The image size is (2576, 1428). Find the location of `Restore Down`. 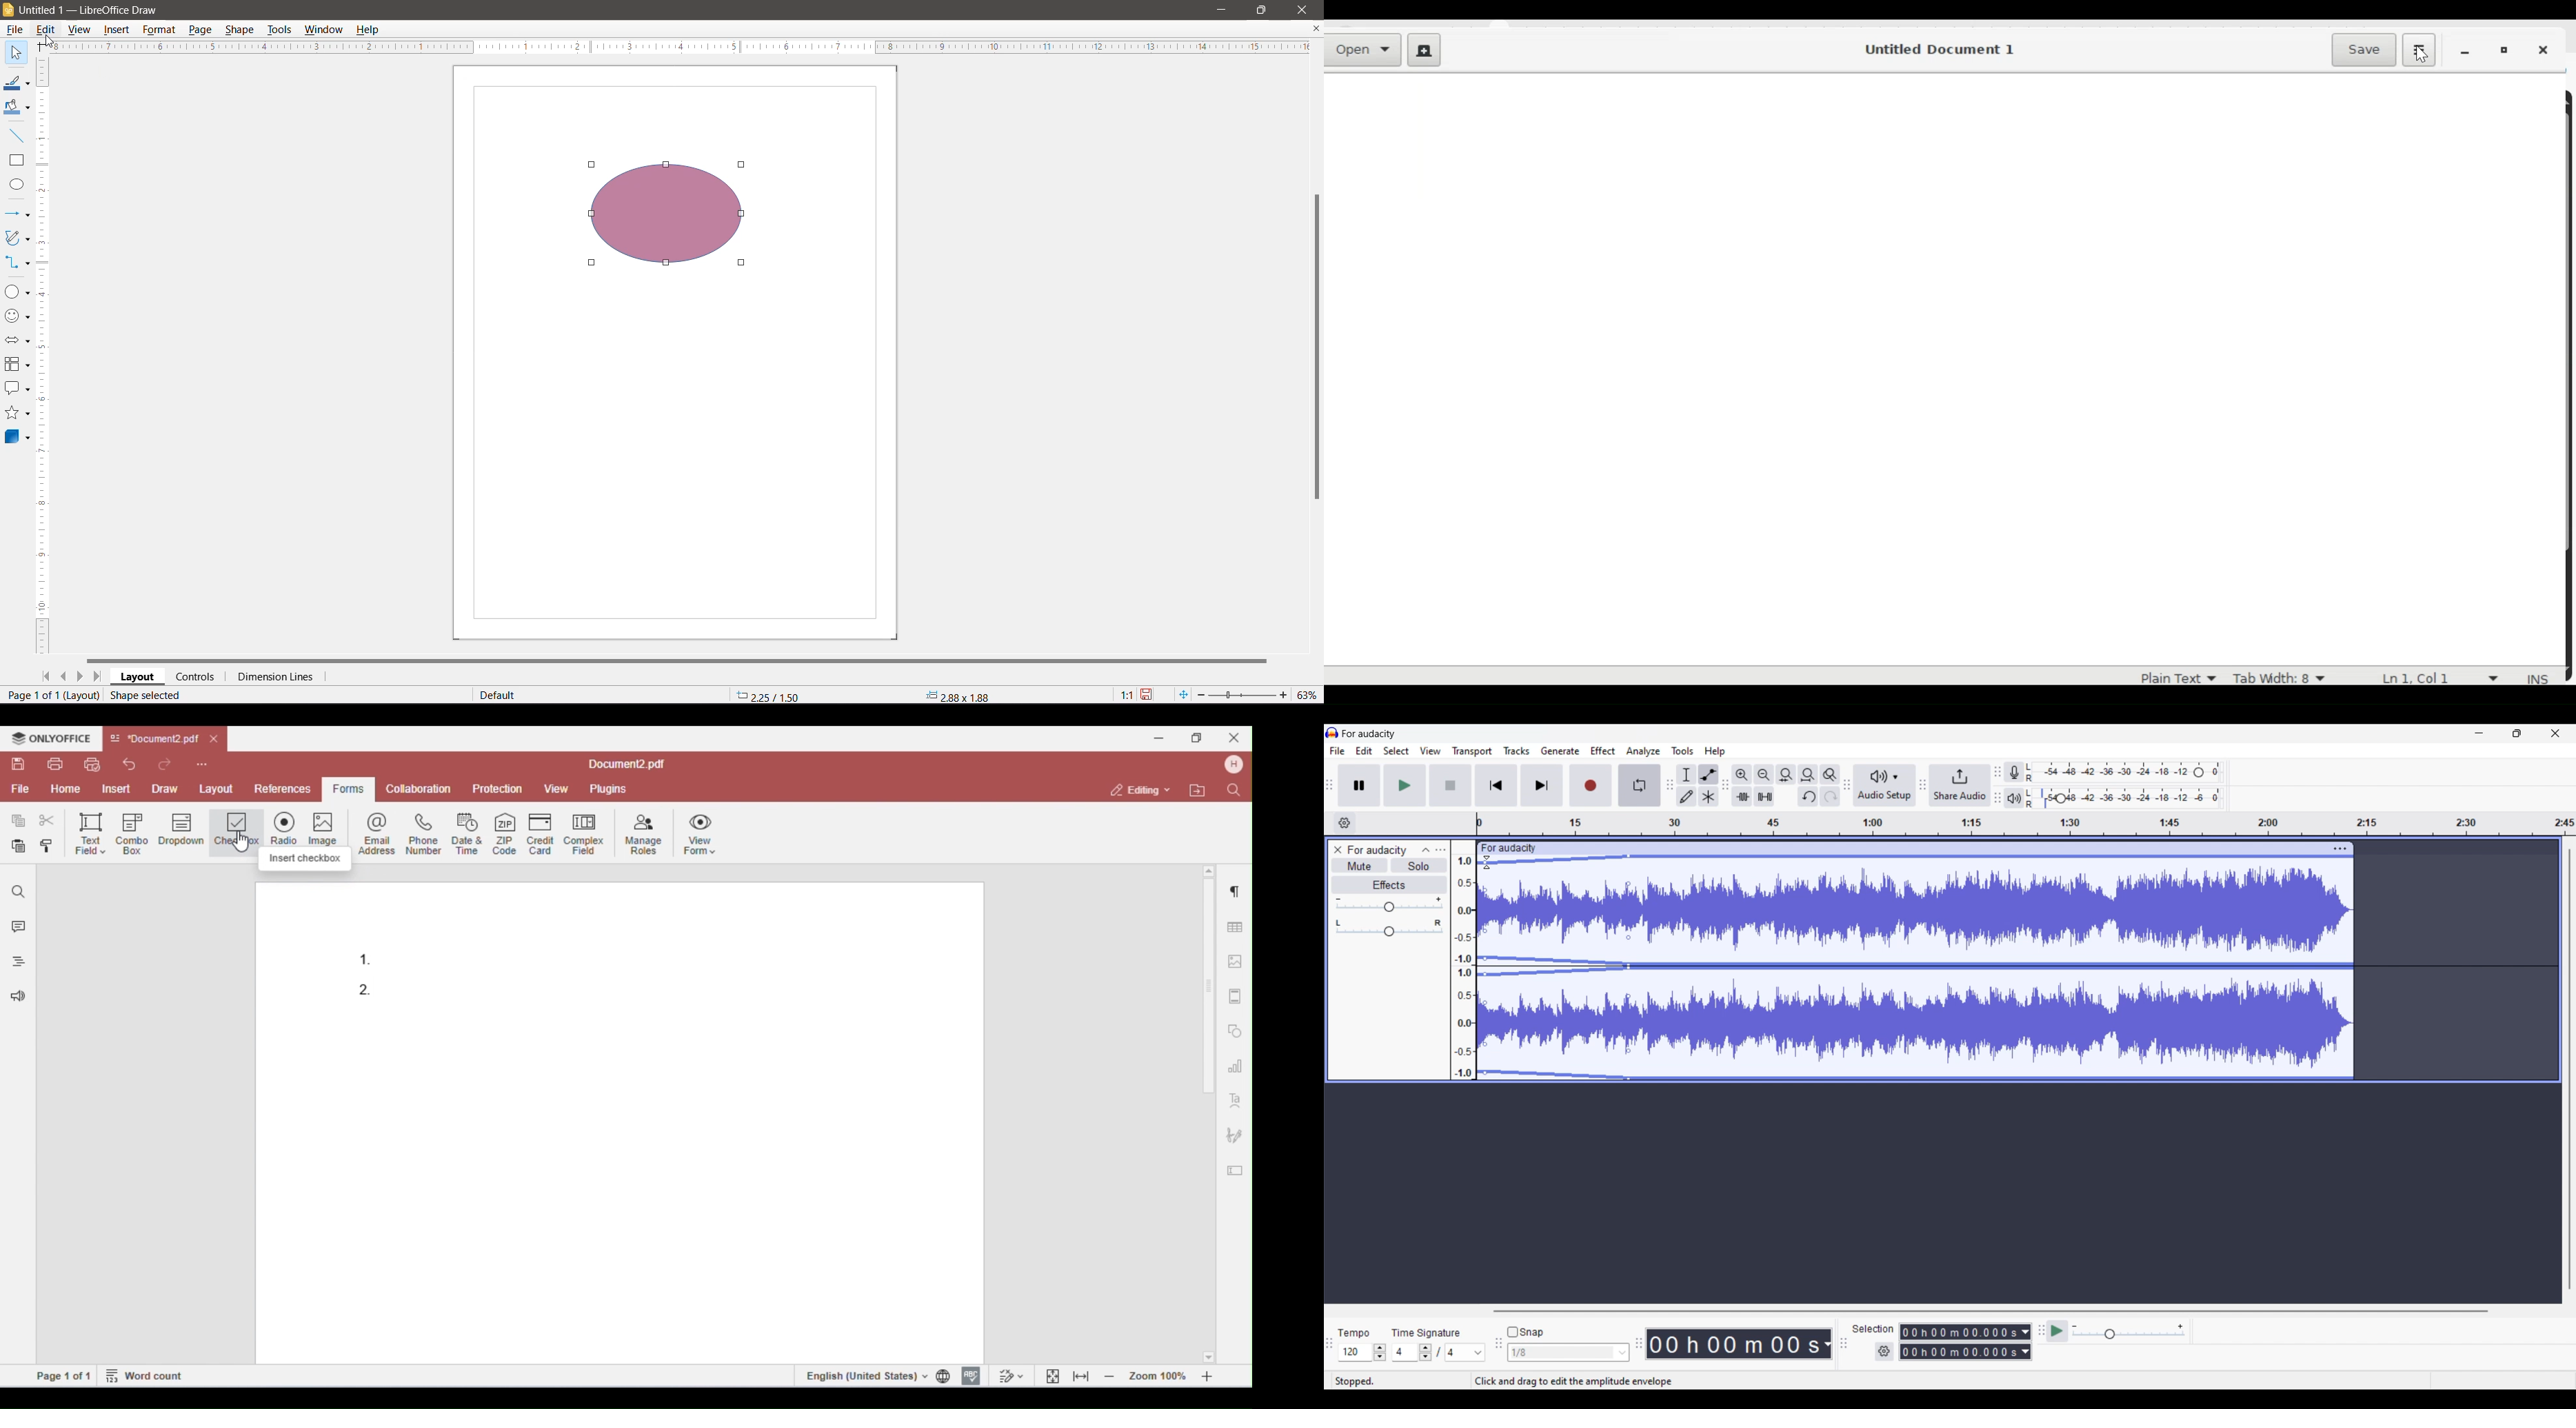

Restore Down is located at coordinates (1262, 10).